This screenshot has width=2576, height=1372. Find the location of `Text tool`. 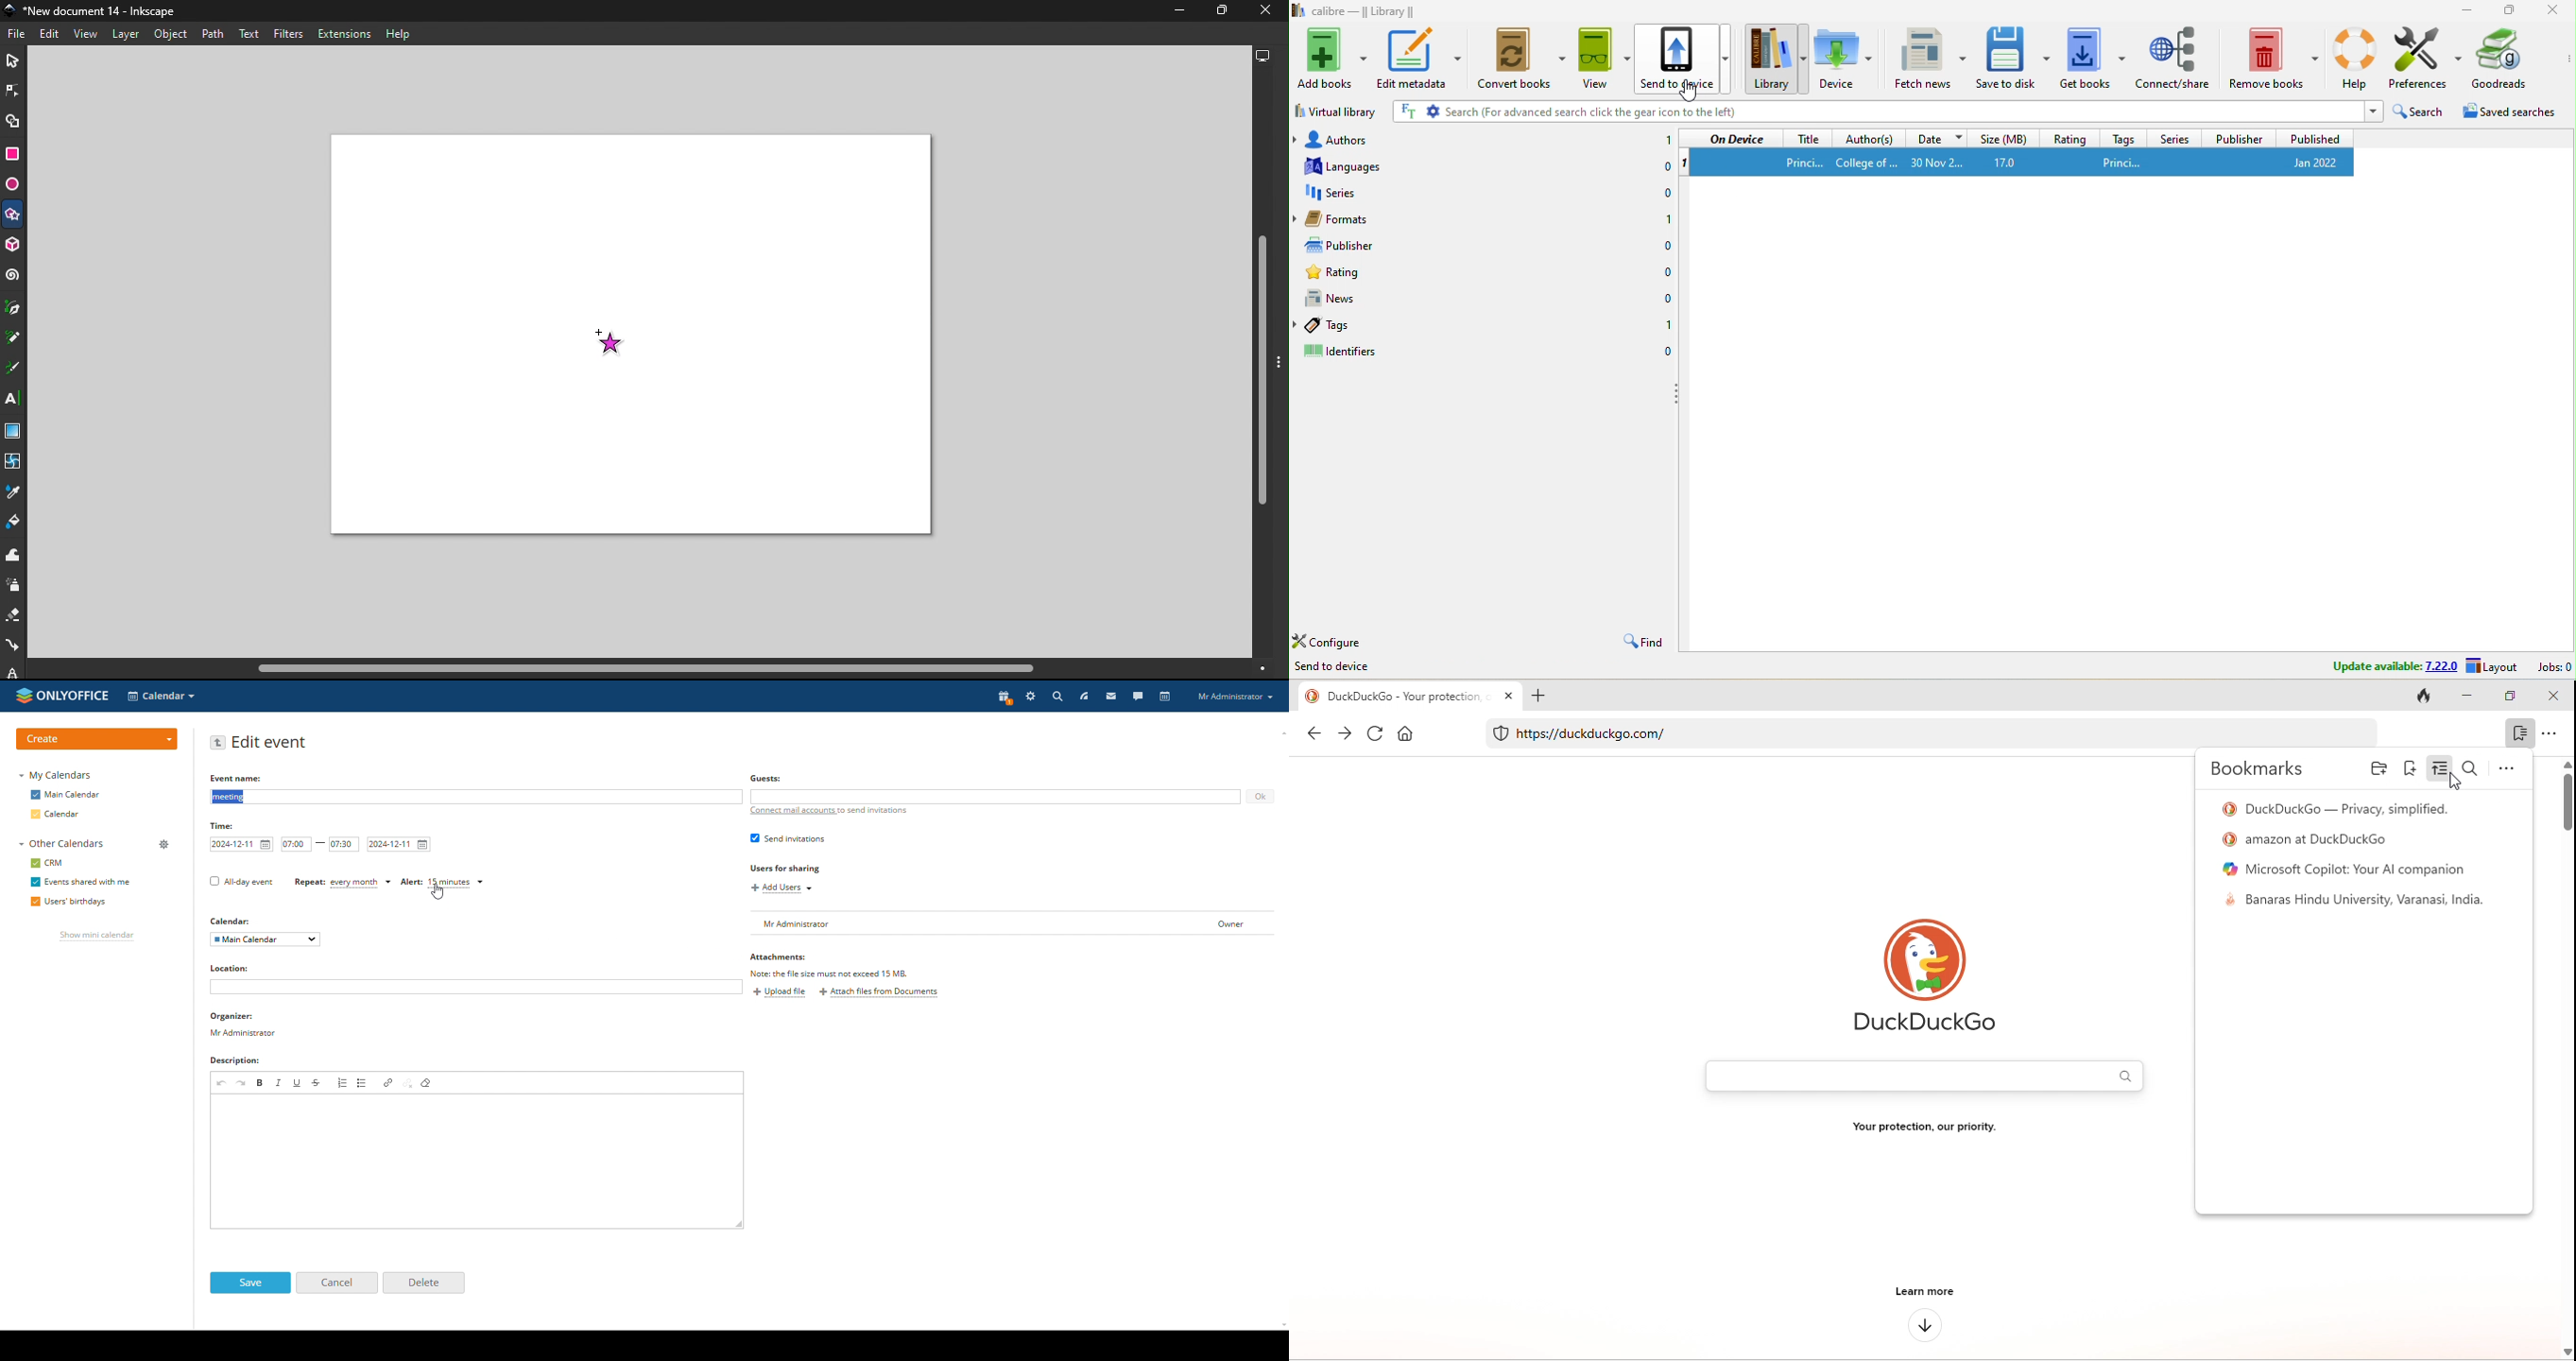

Text tool is located at coordinates (15, 400).